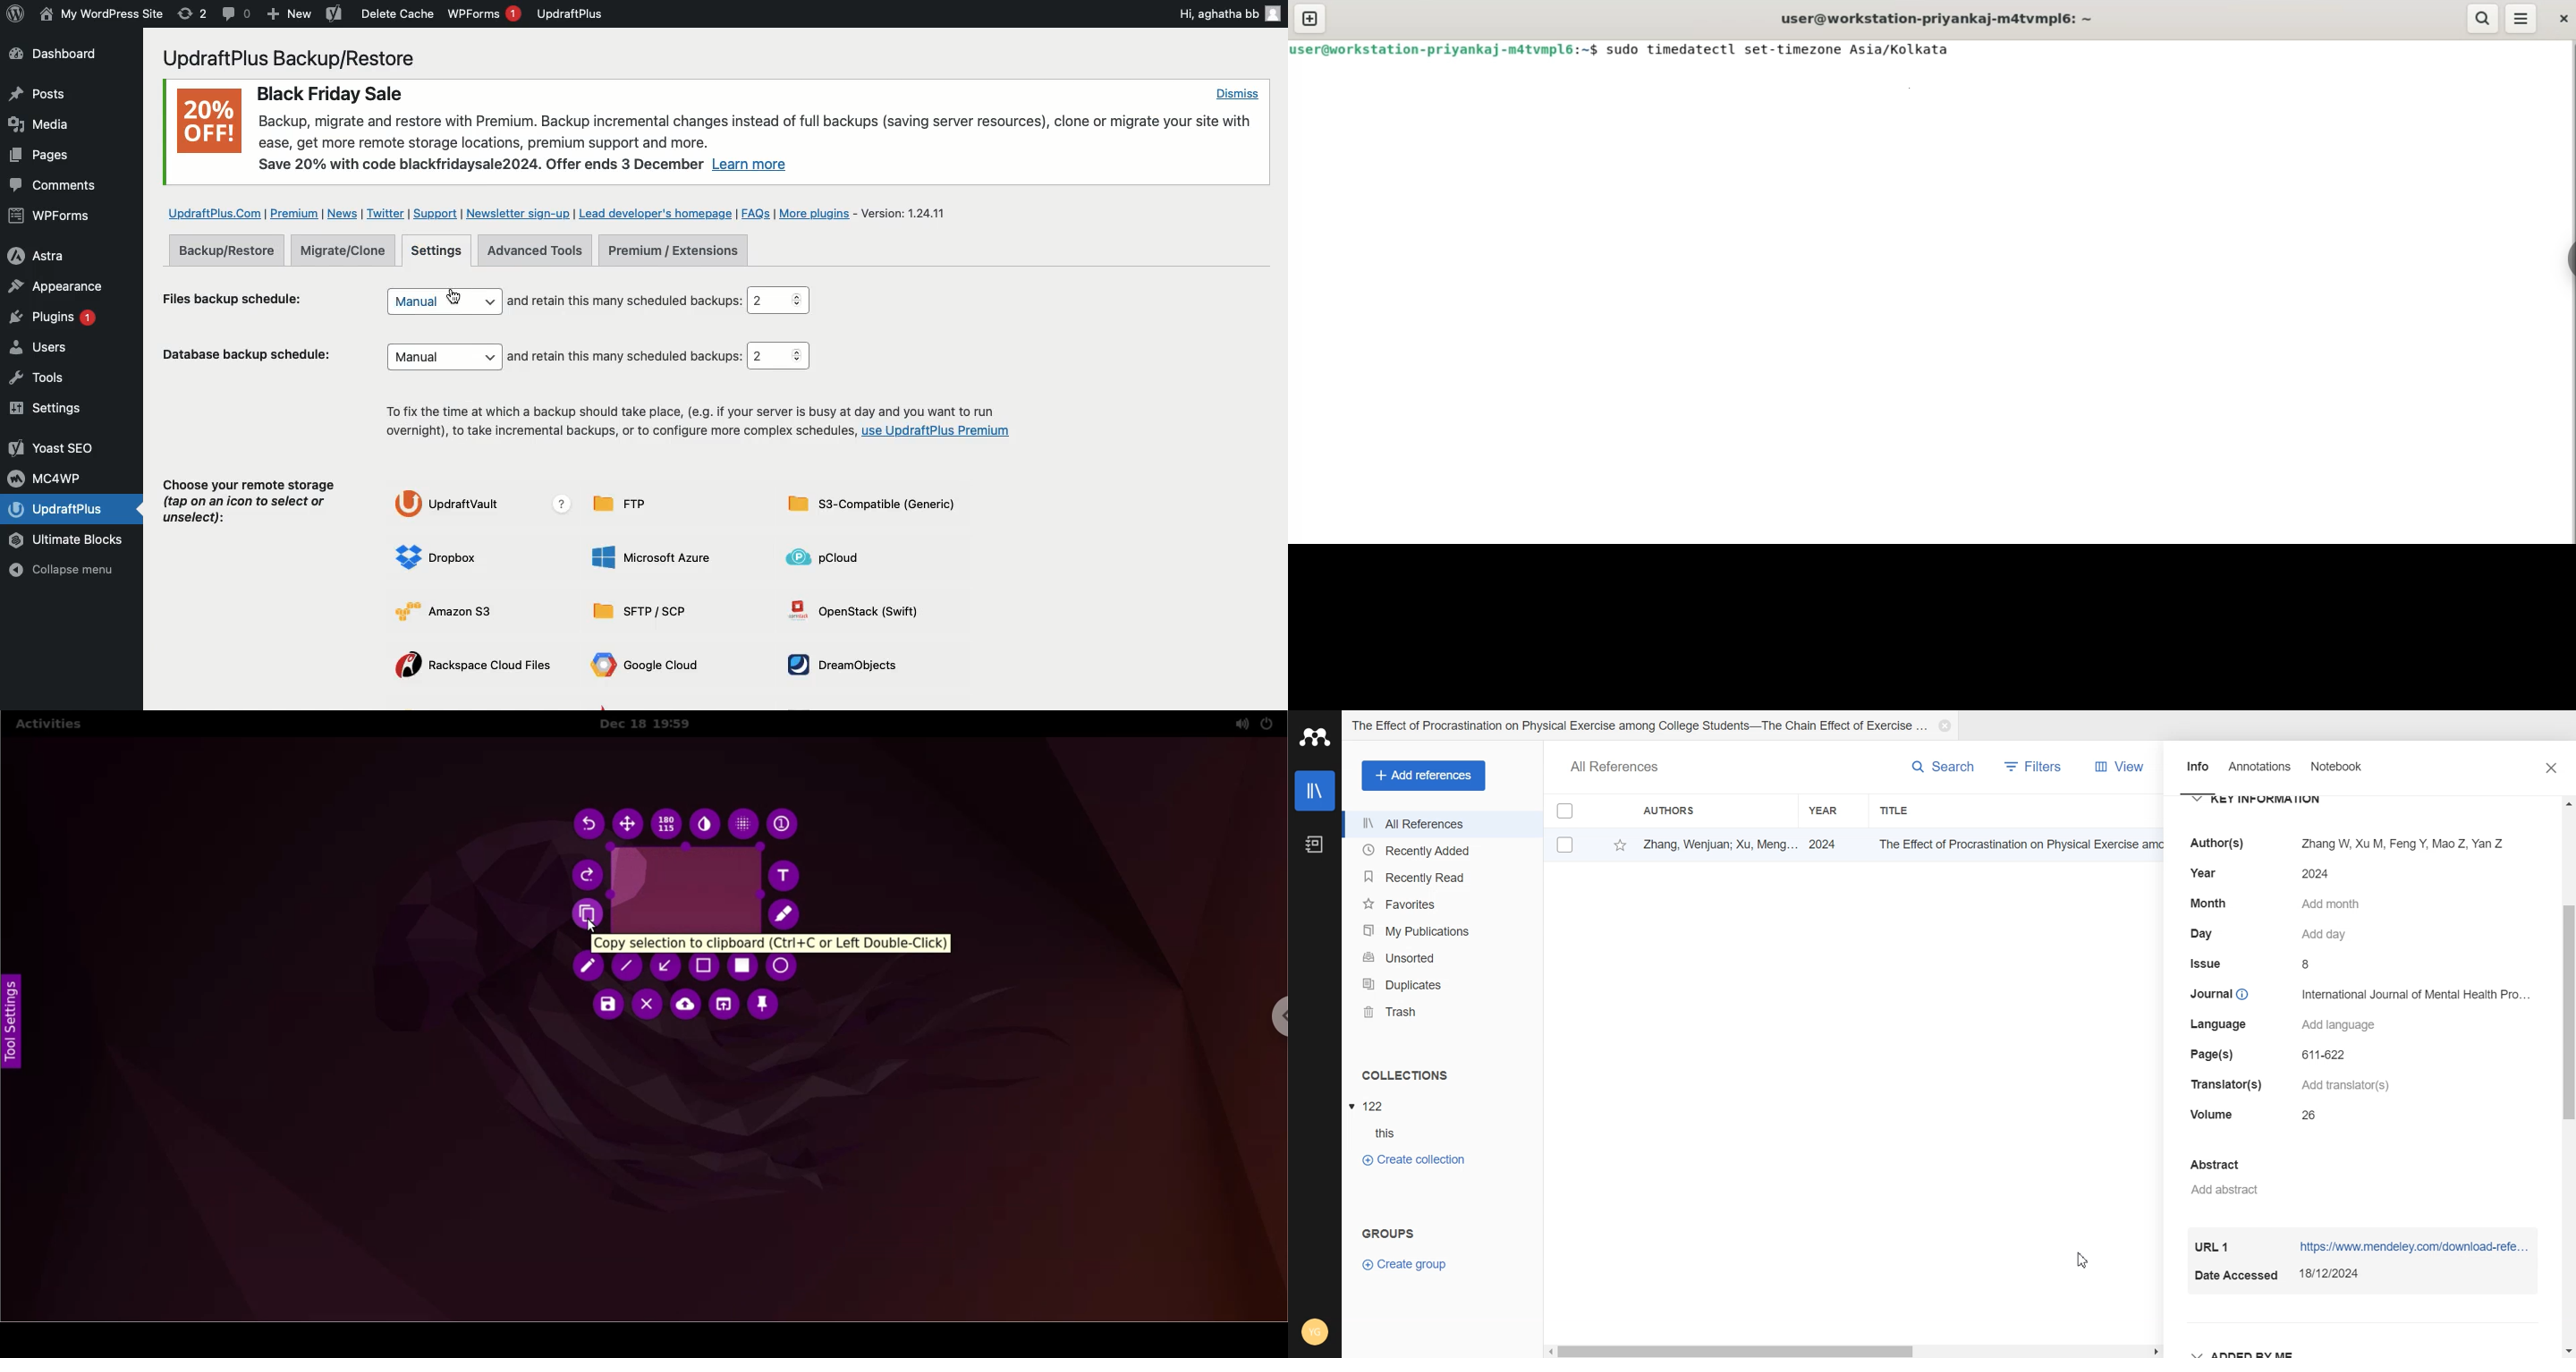 The height and width of the screenshot is (1372, 2576). I want to click on Version 1.24.11, so click(911, 212).